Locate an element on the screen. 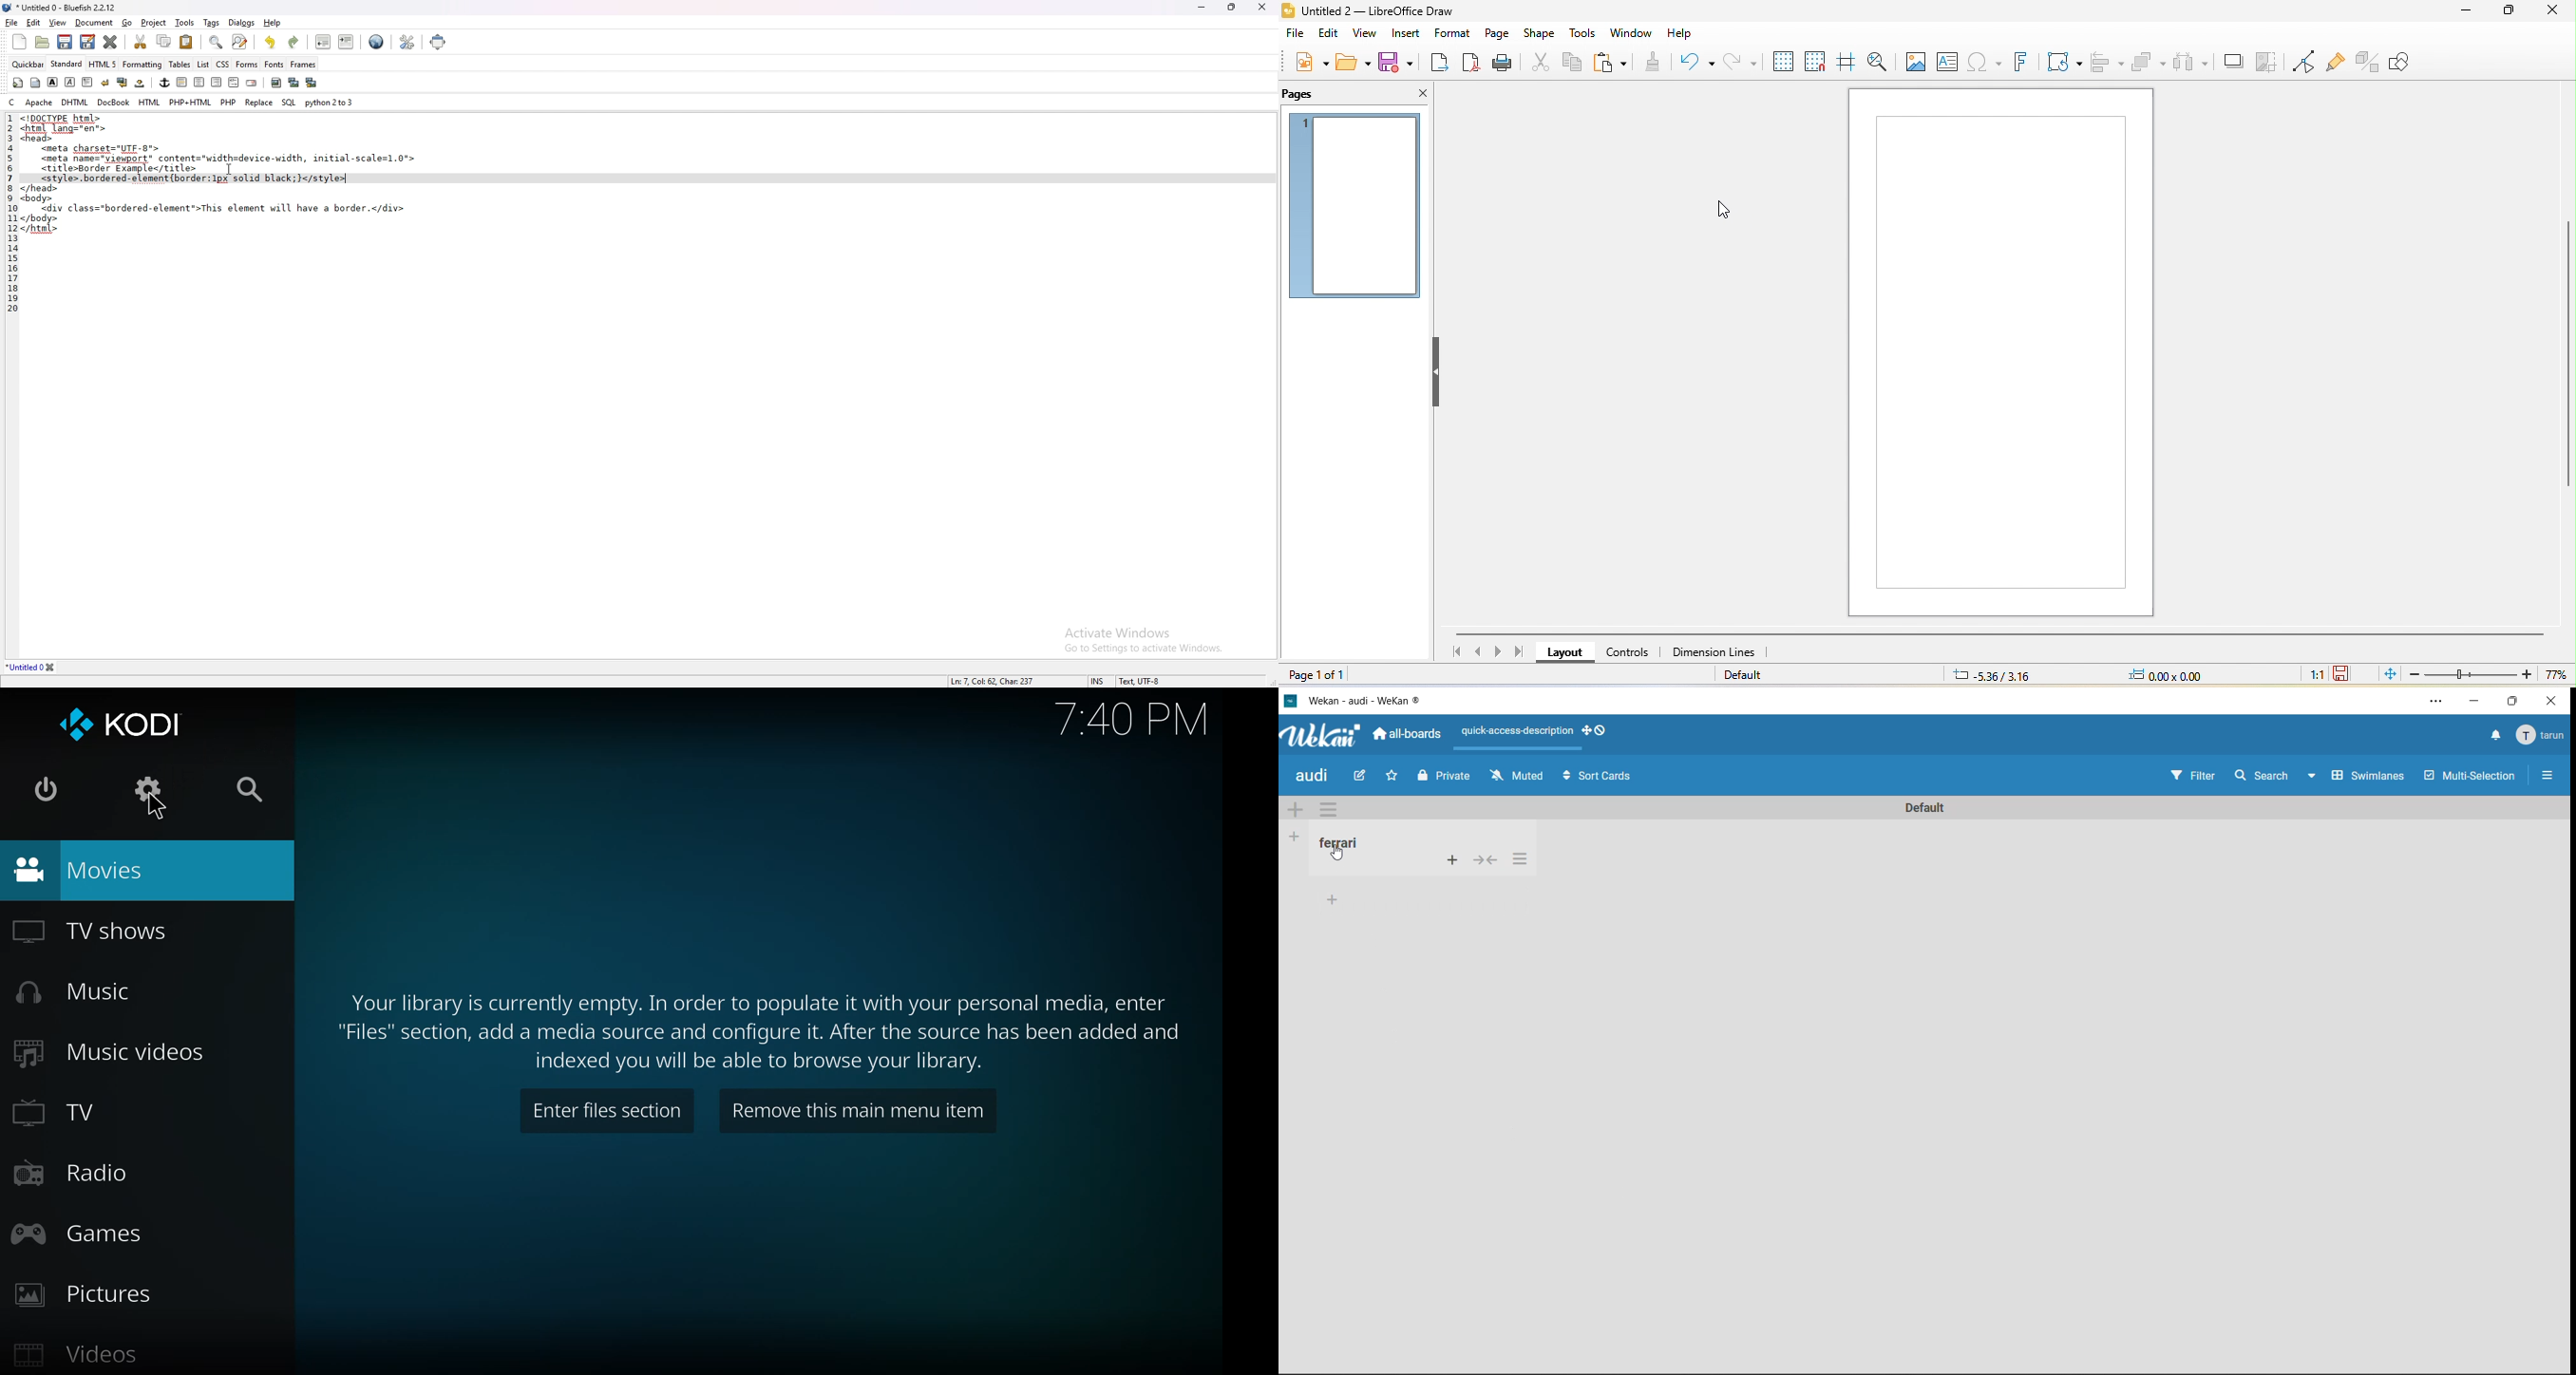 The height and width of the screenshot is (1400, 2576). vertical scroll bar is located at coordinates (2567, 361).